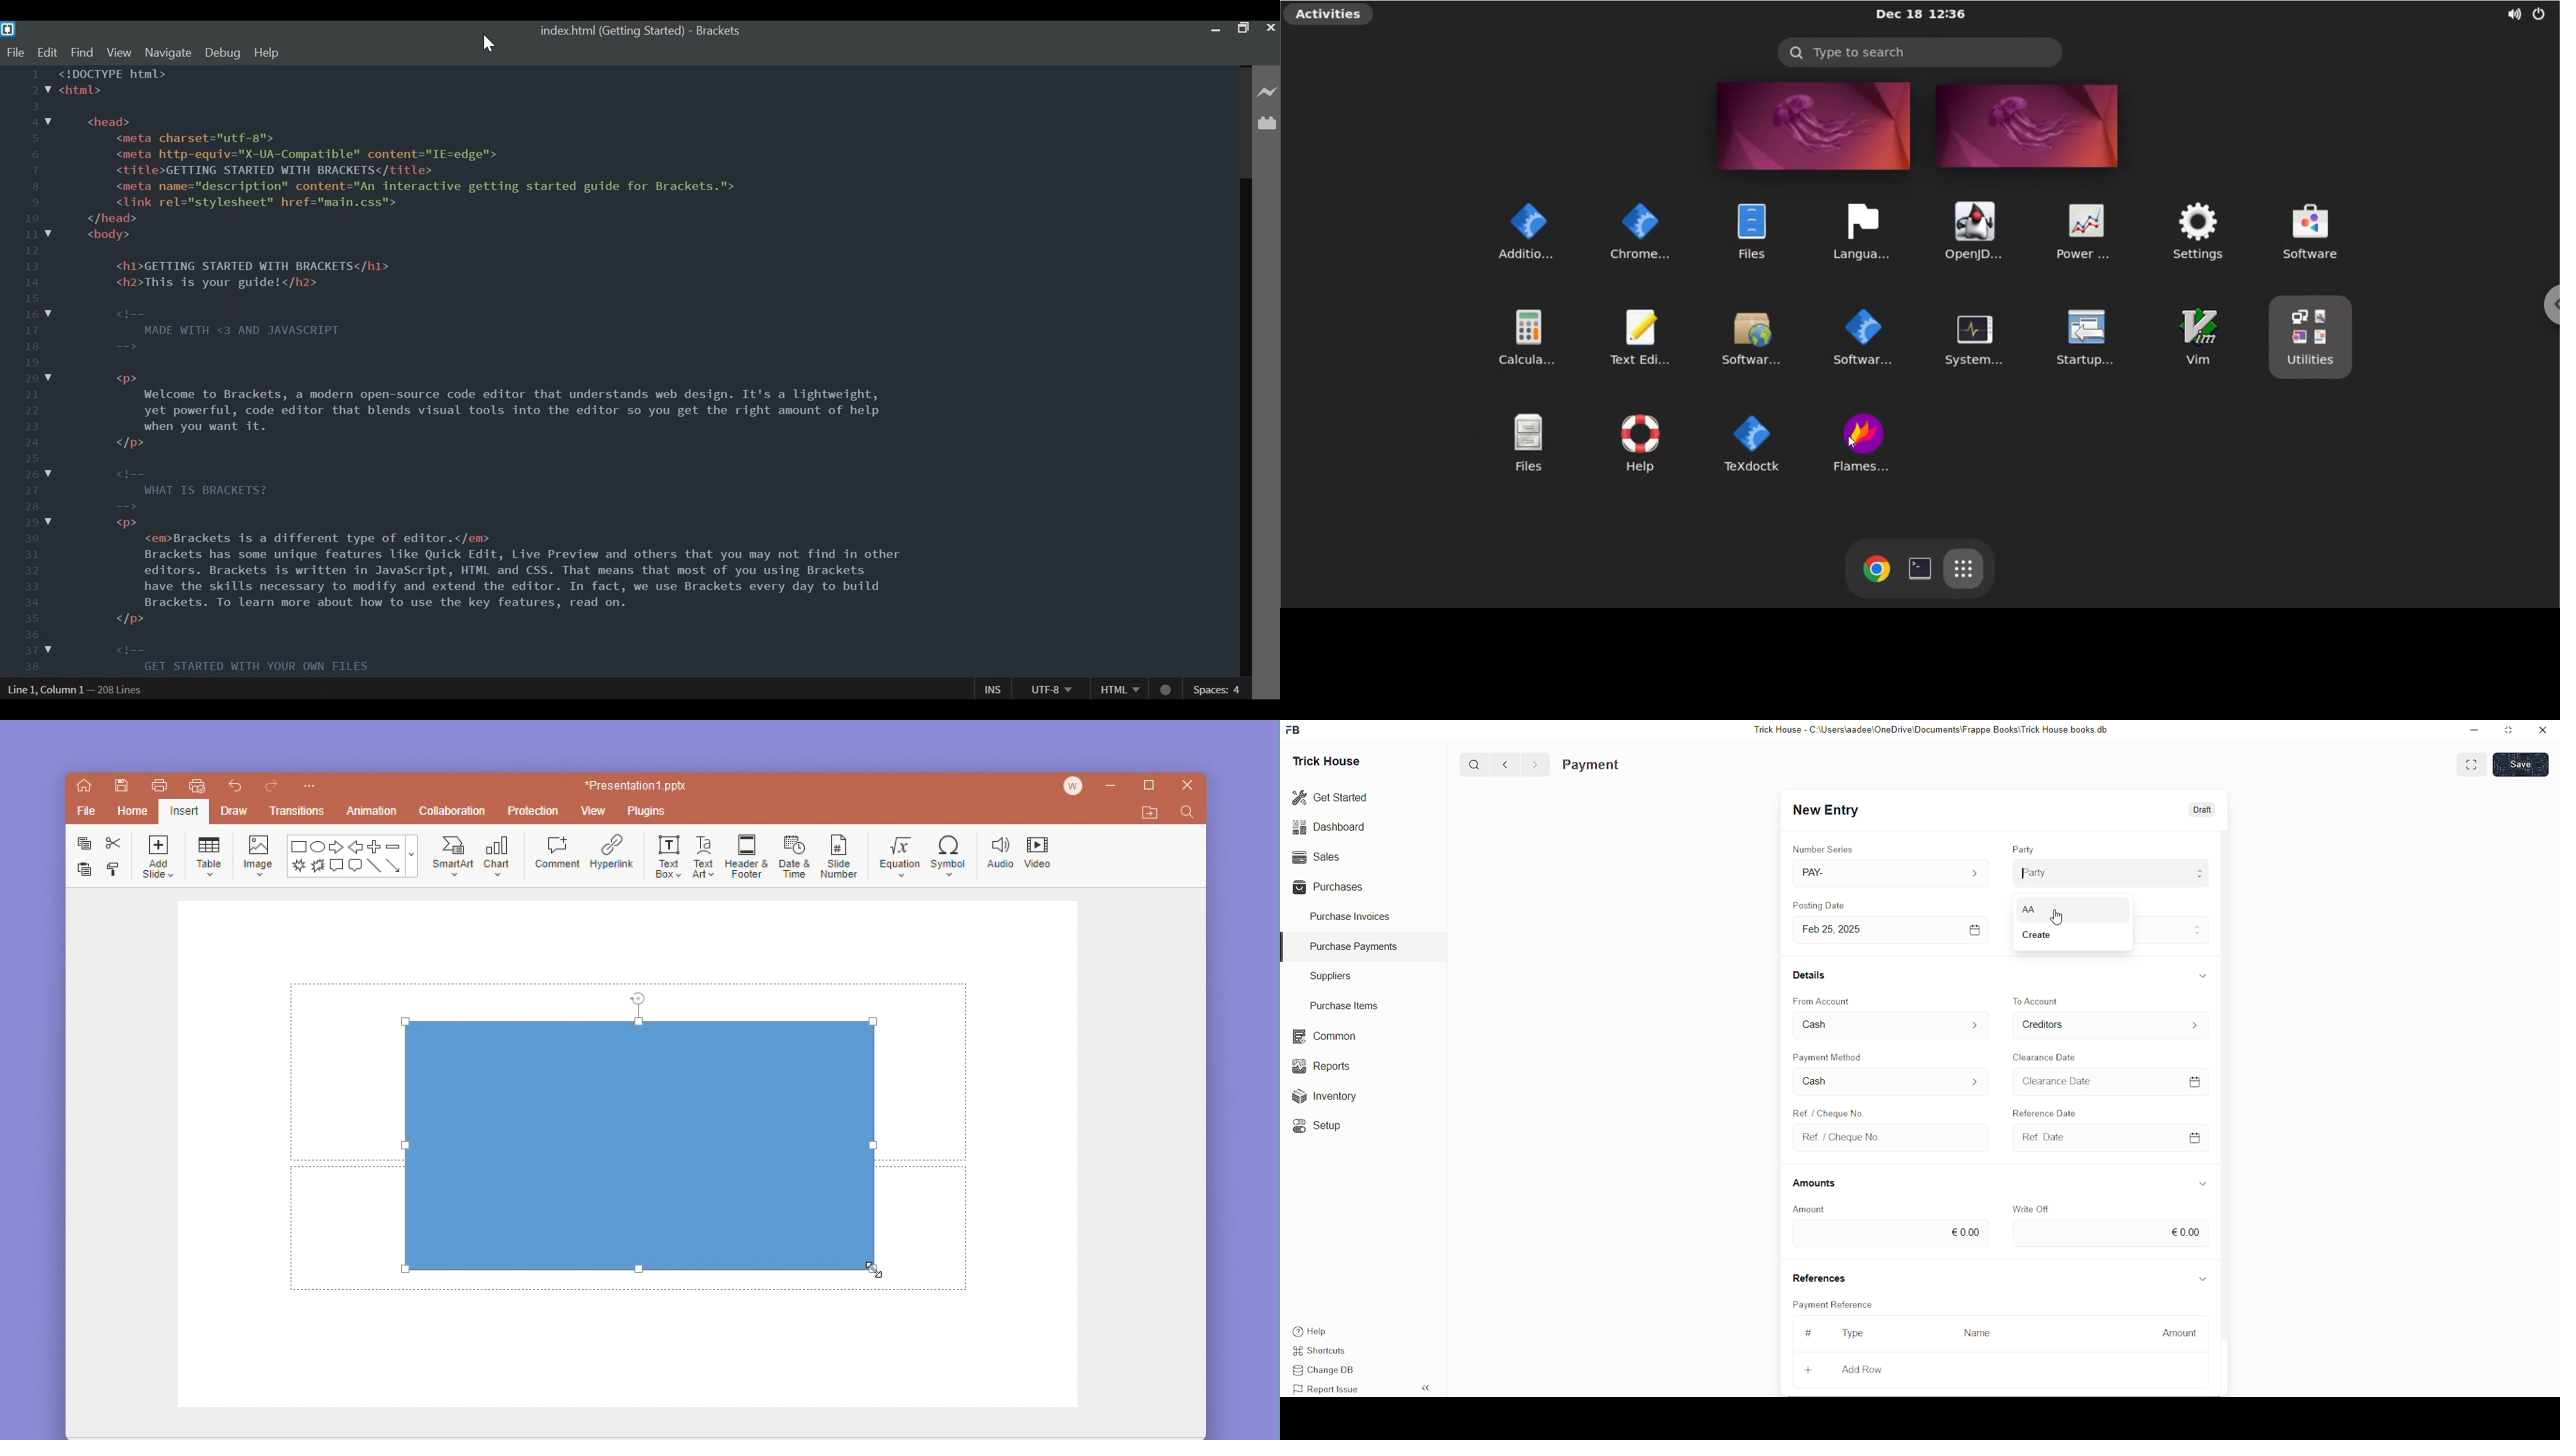 The height and width of the screenshot is (1456, 2576). What do you see at coordinates (1965, 1230) in the screenshot?
I see `€0.00` at bounding box center [1965, 1230].